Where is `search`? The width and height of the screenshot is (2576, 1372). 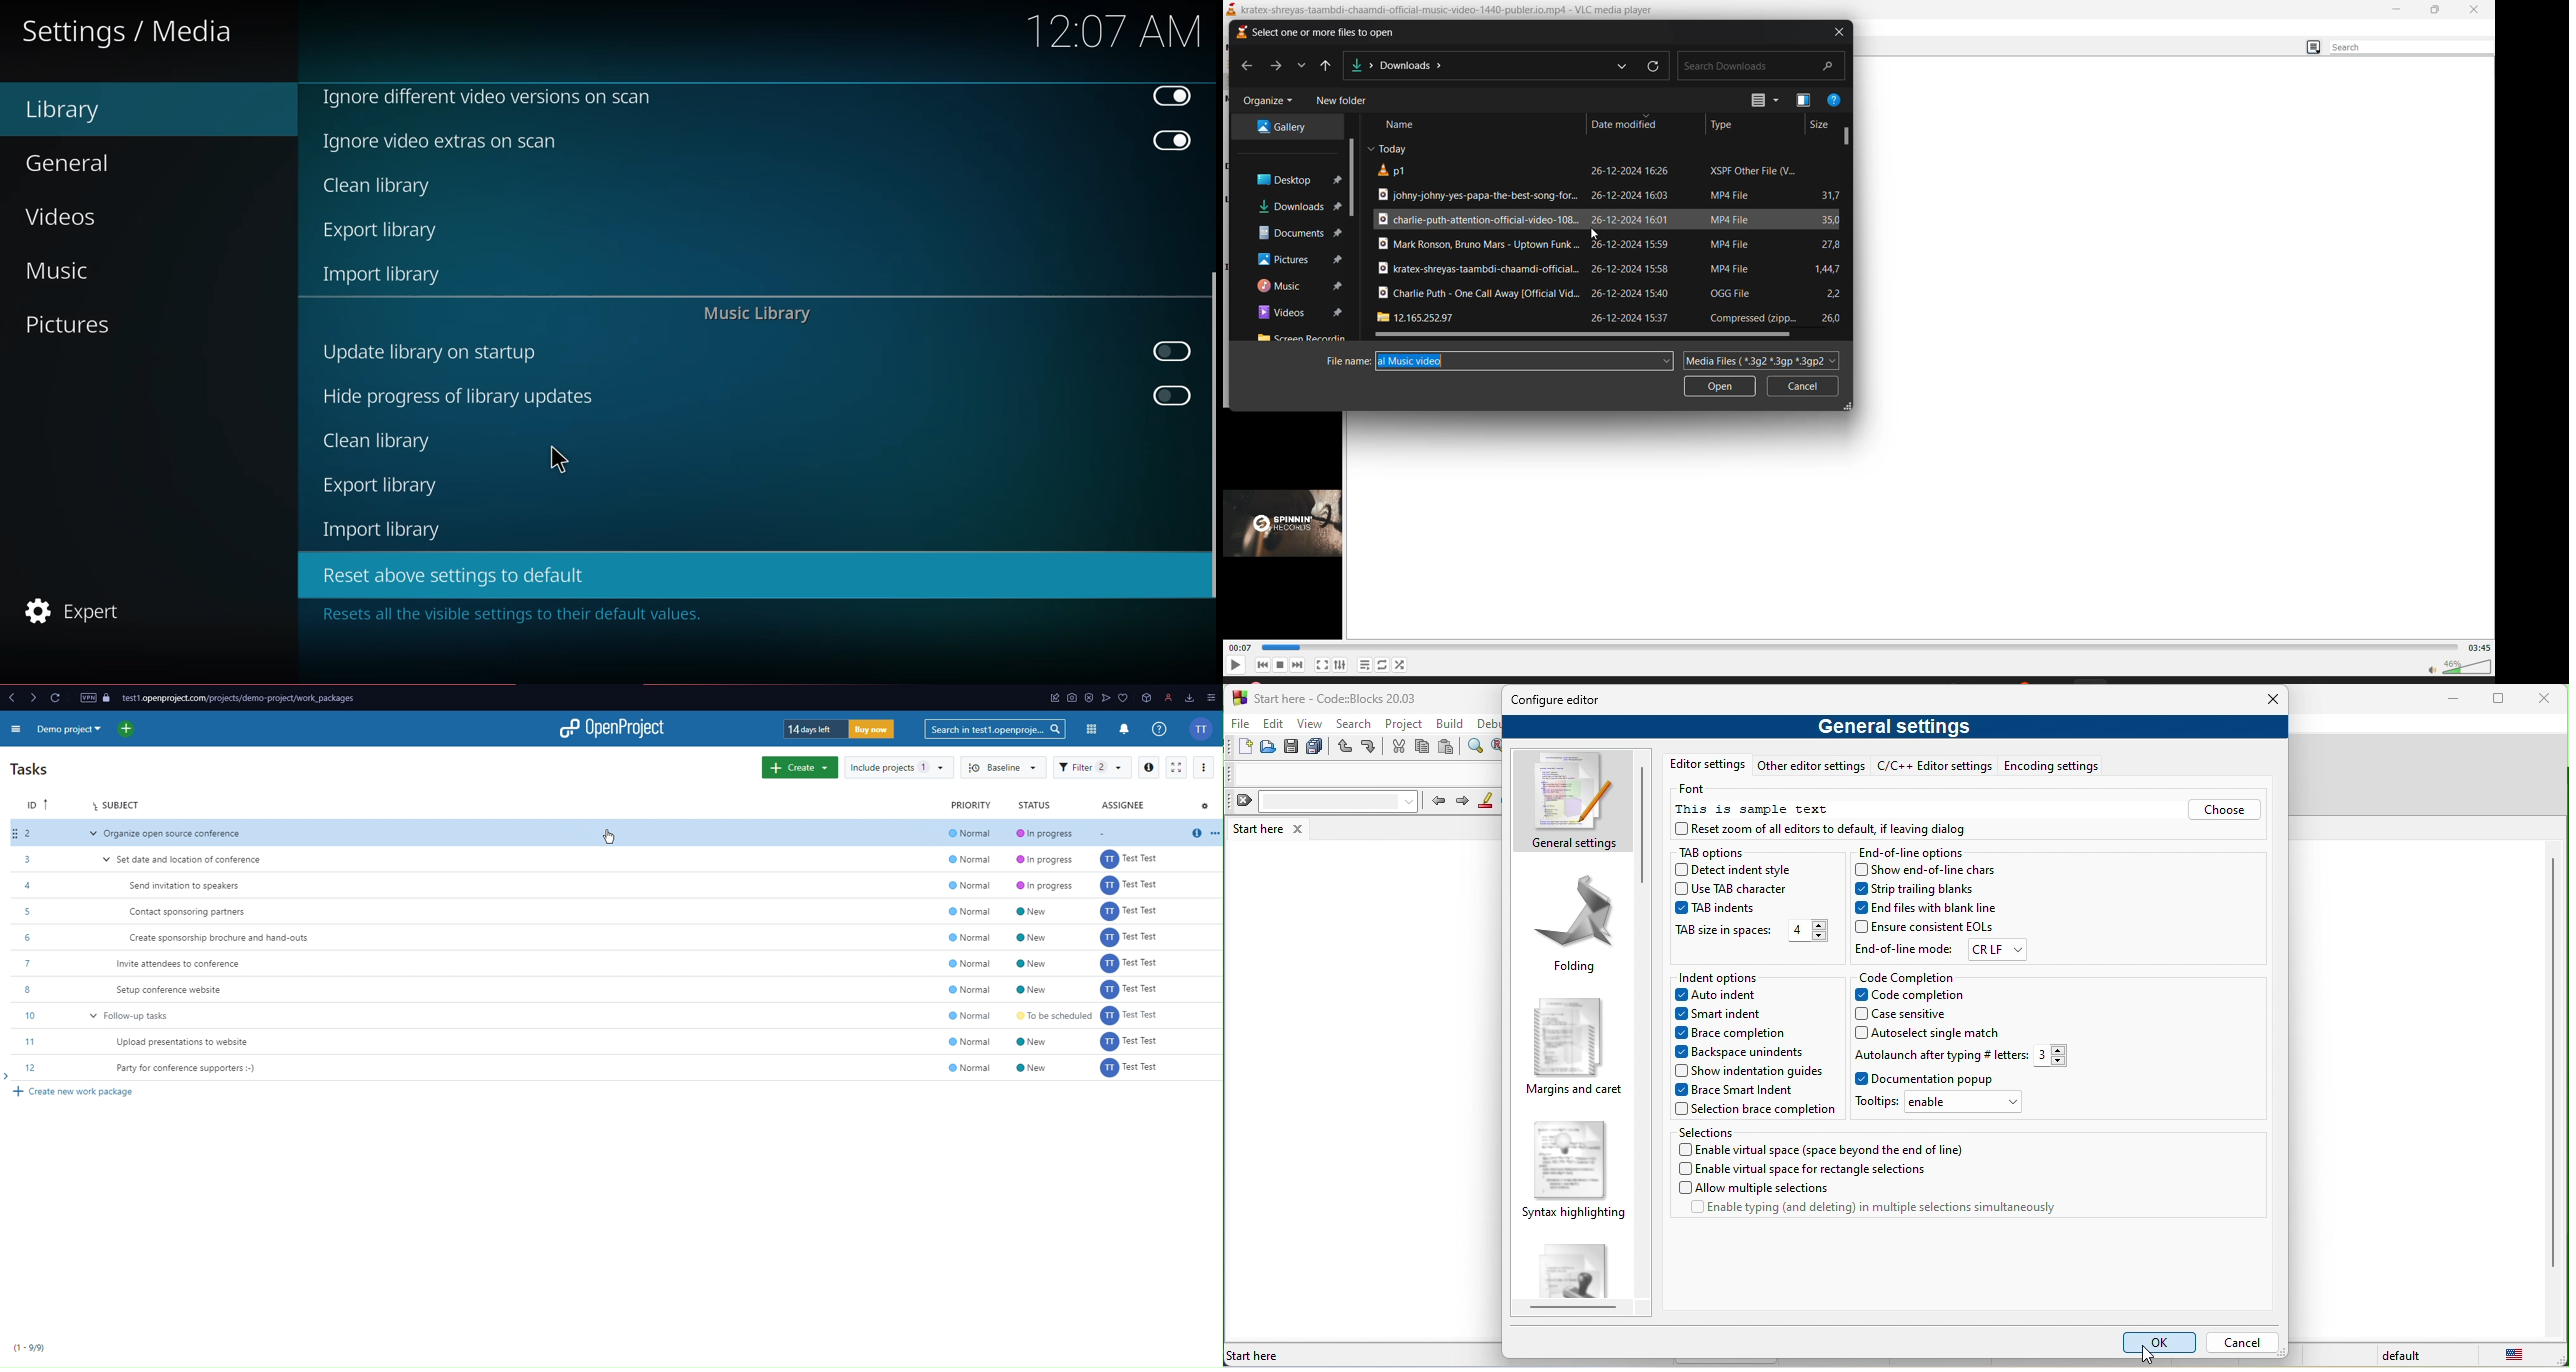
search is located at coordinates (1763, 66).